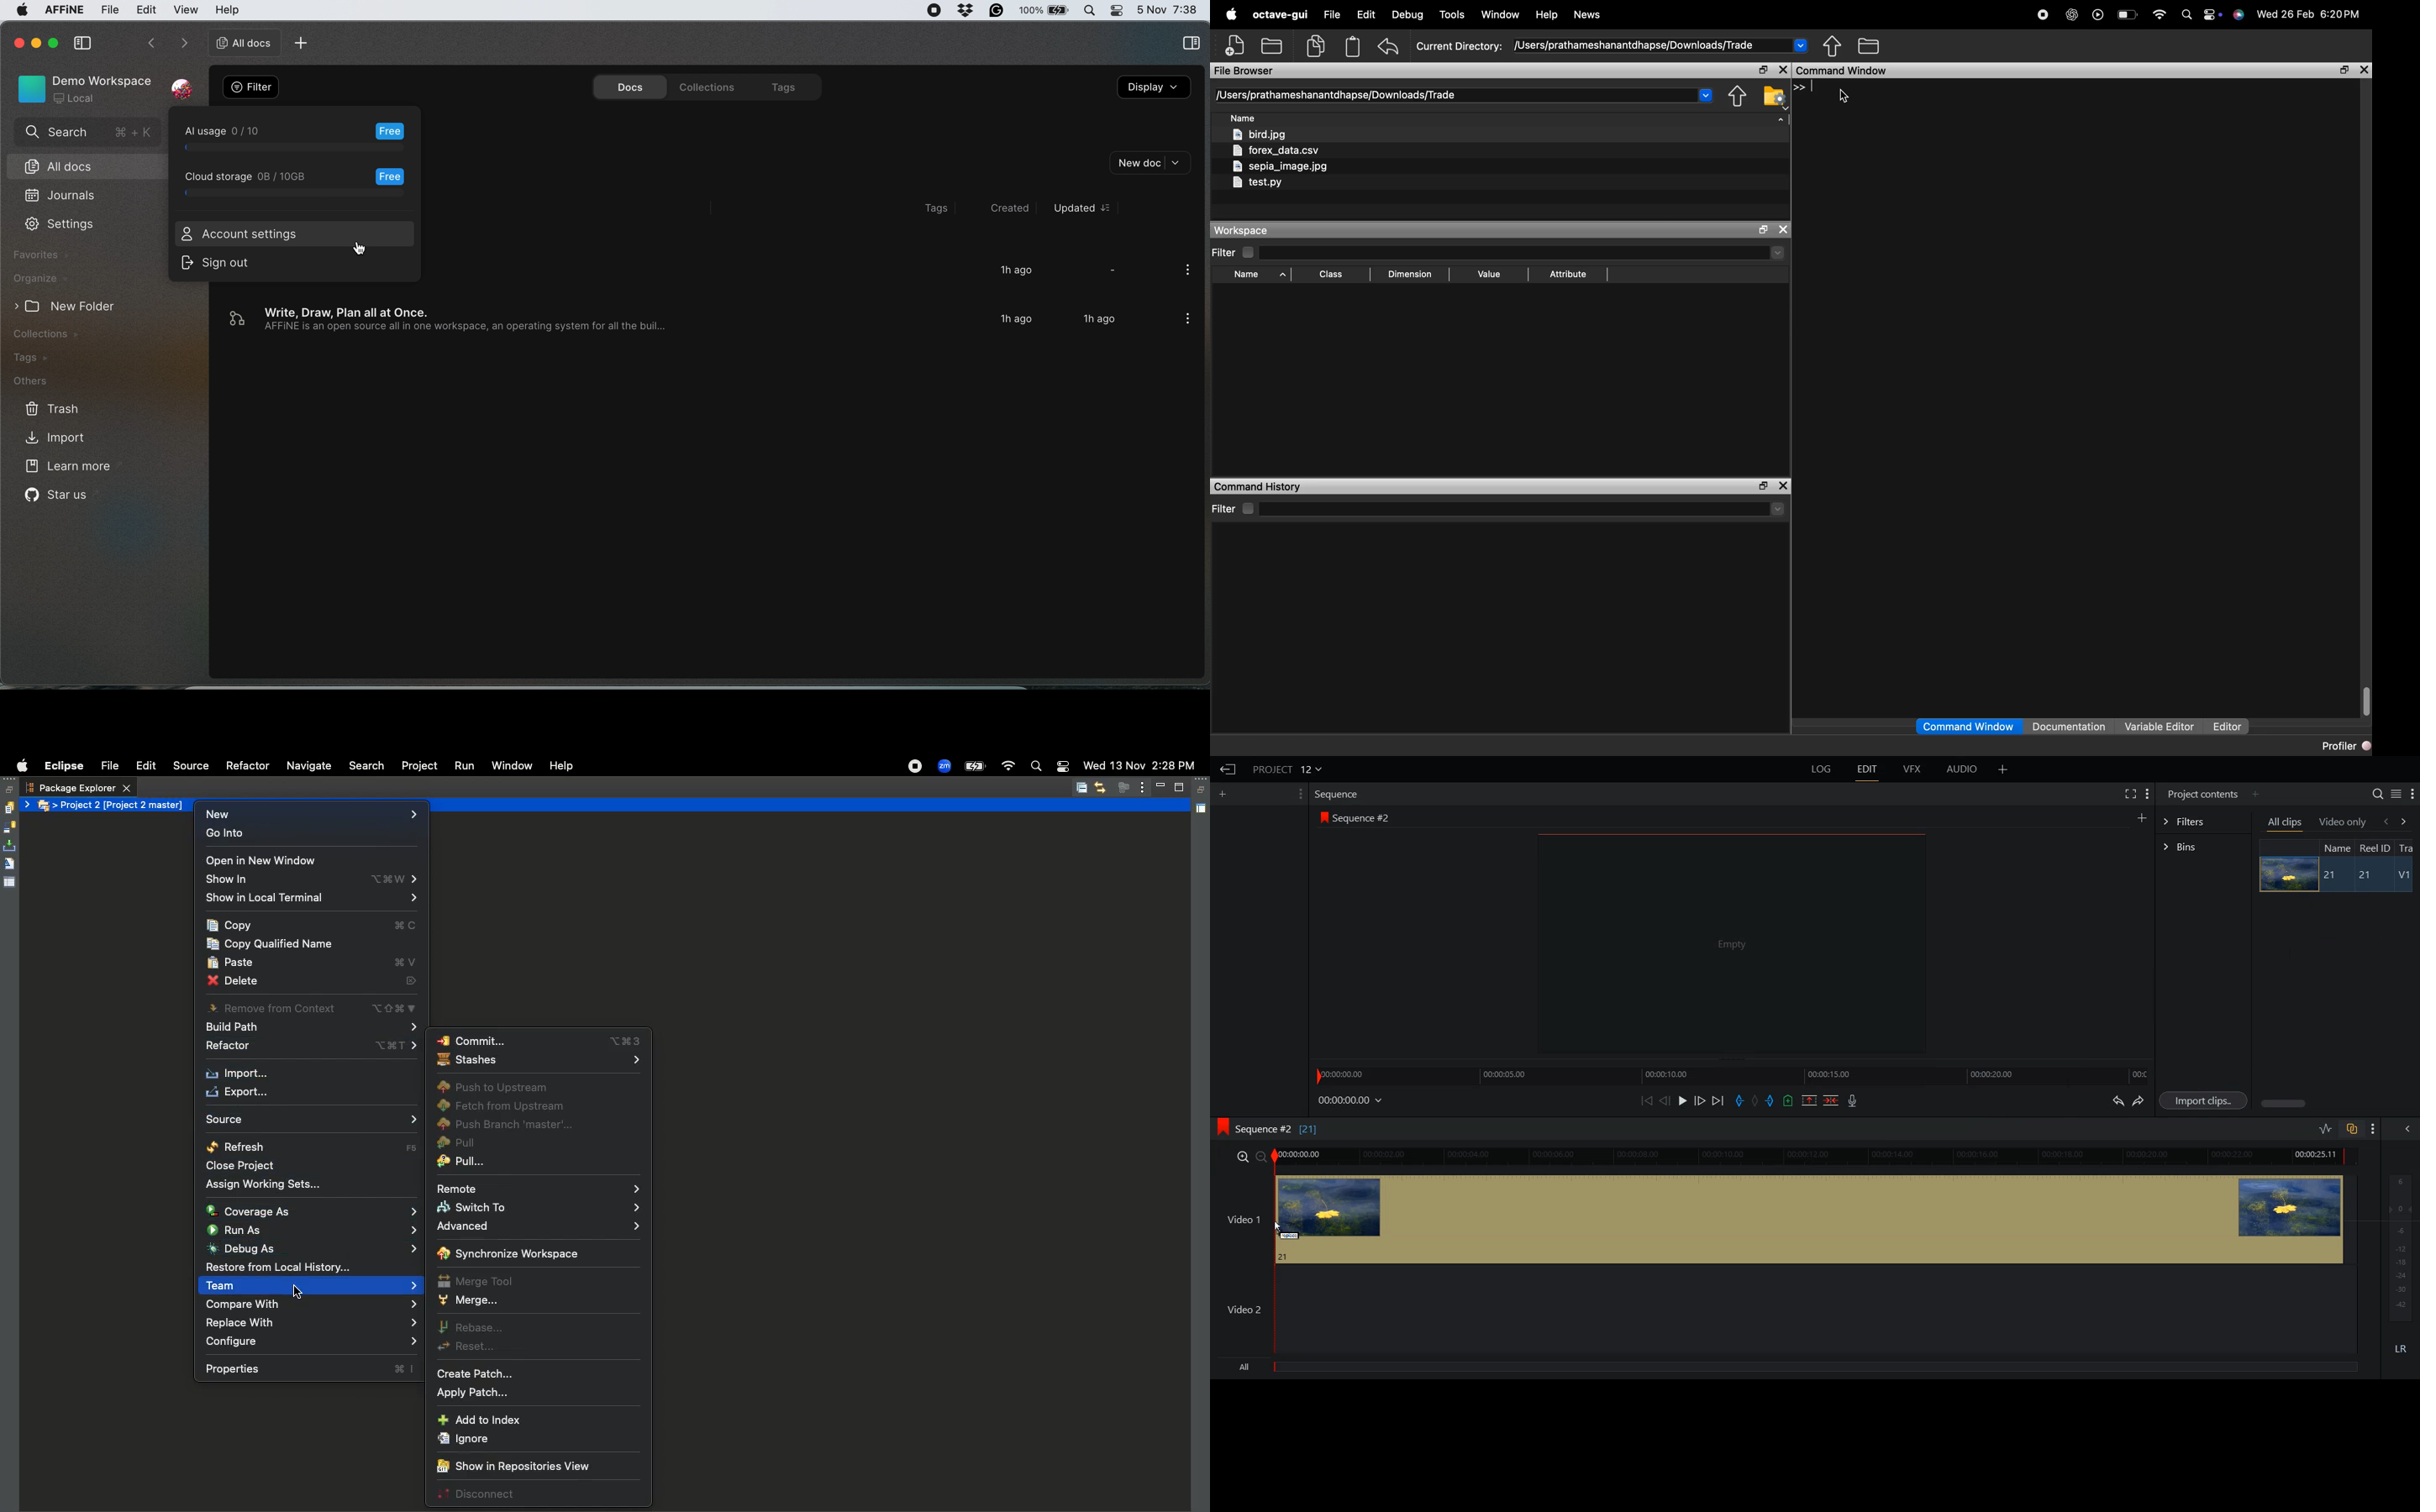 The image size is (2436, 1512). What do you see at coordinates (1843, 70) in the screenshot?
I see `Command Window` at bounding box center [1843, 70].